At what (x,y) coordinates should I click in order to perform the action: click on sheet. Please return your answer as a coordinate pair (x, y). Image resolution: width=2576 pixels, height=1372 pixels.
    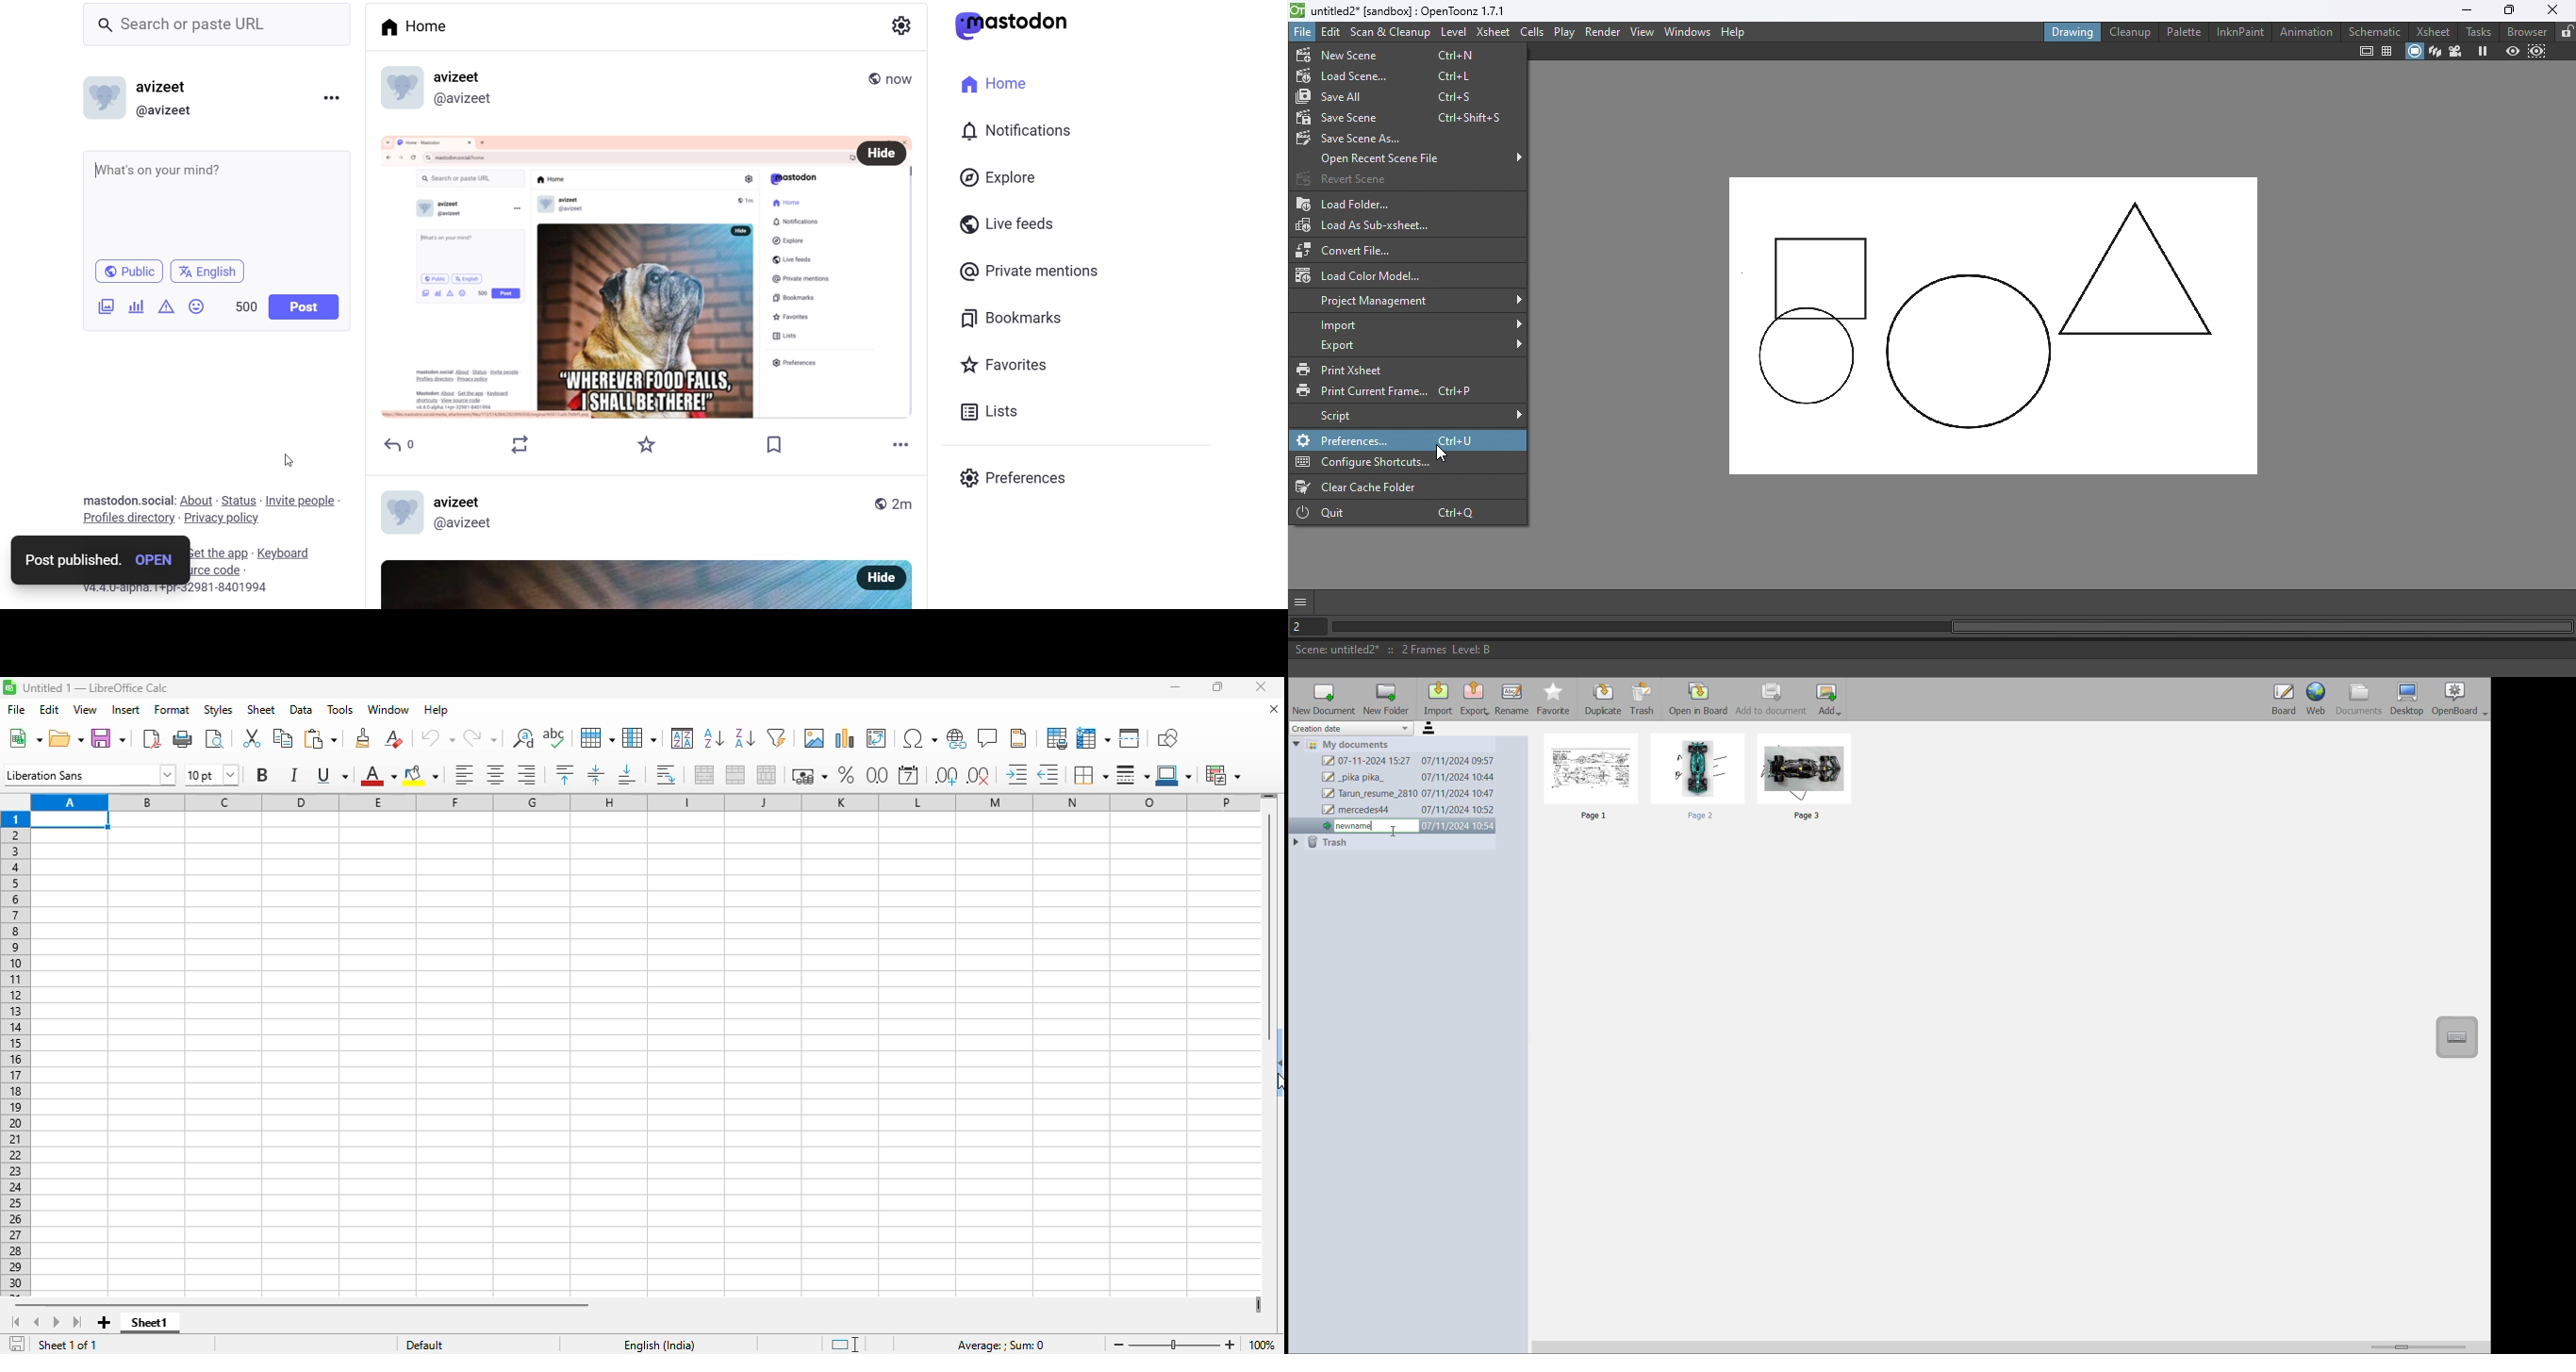
    Looking at the image, I should click on (260, 710).